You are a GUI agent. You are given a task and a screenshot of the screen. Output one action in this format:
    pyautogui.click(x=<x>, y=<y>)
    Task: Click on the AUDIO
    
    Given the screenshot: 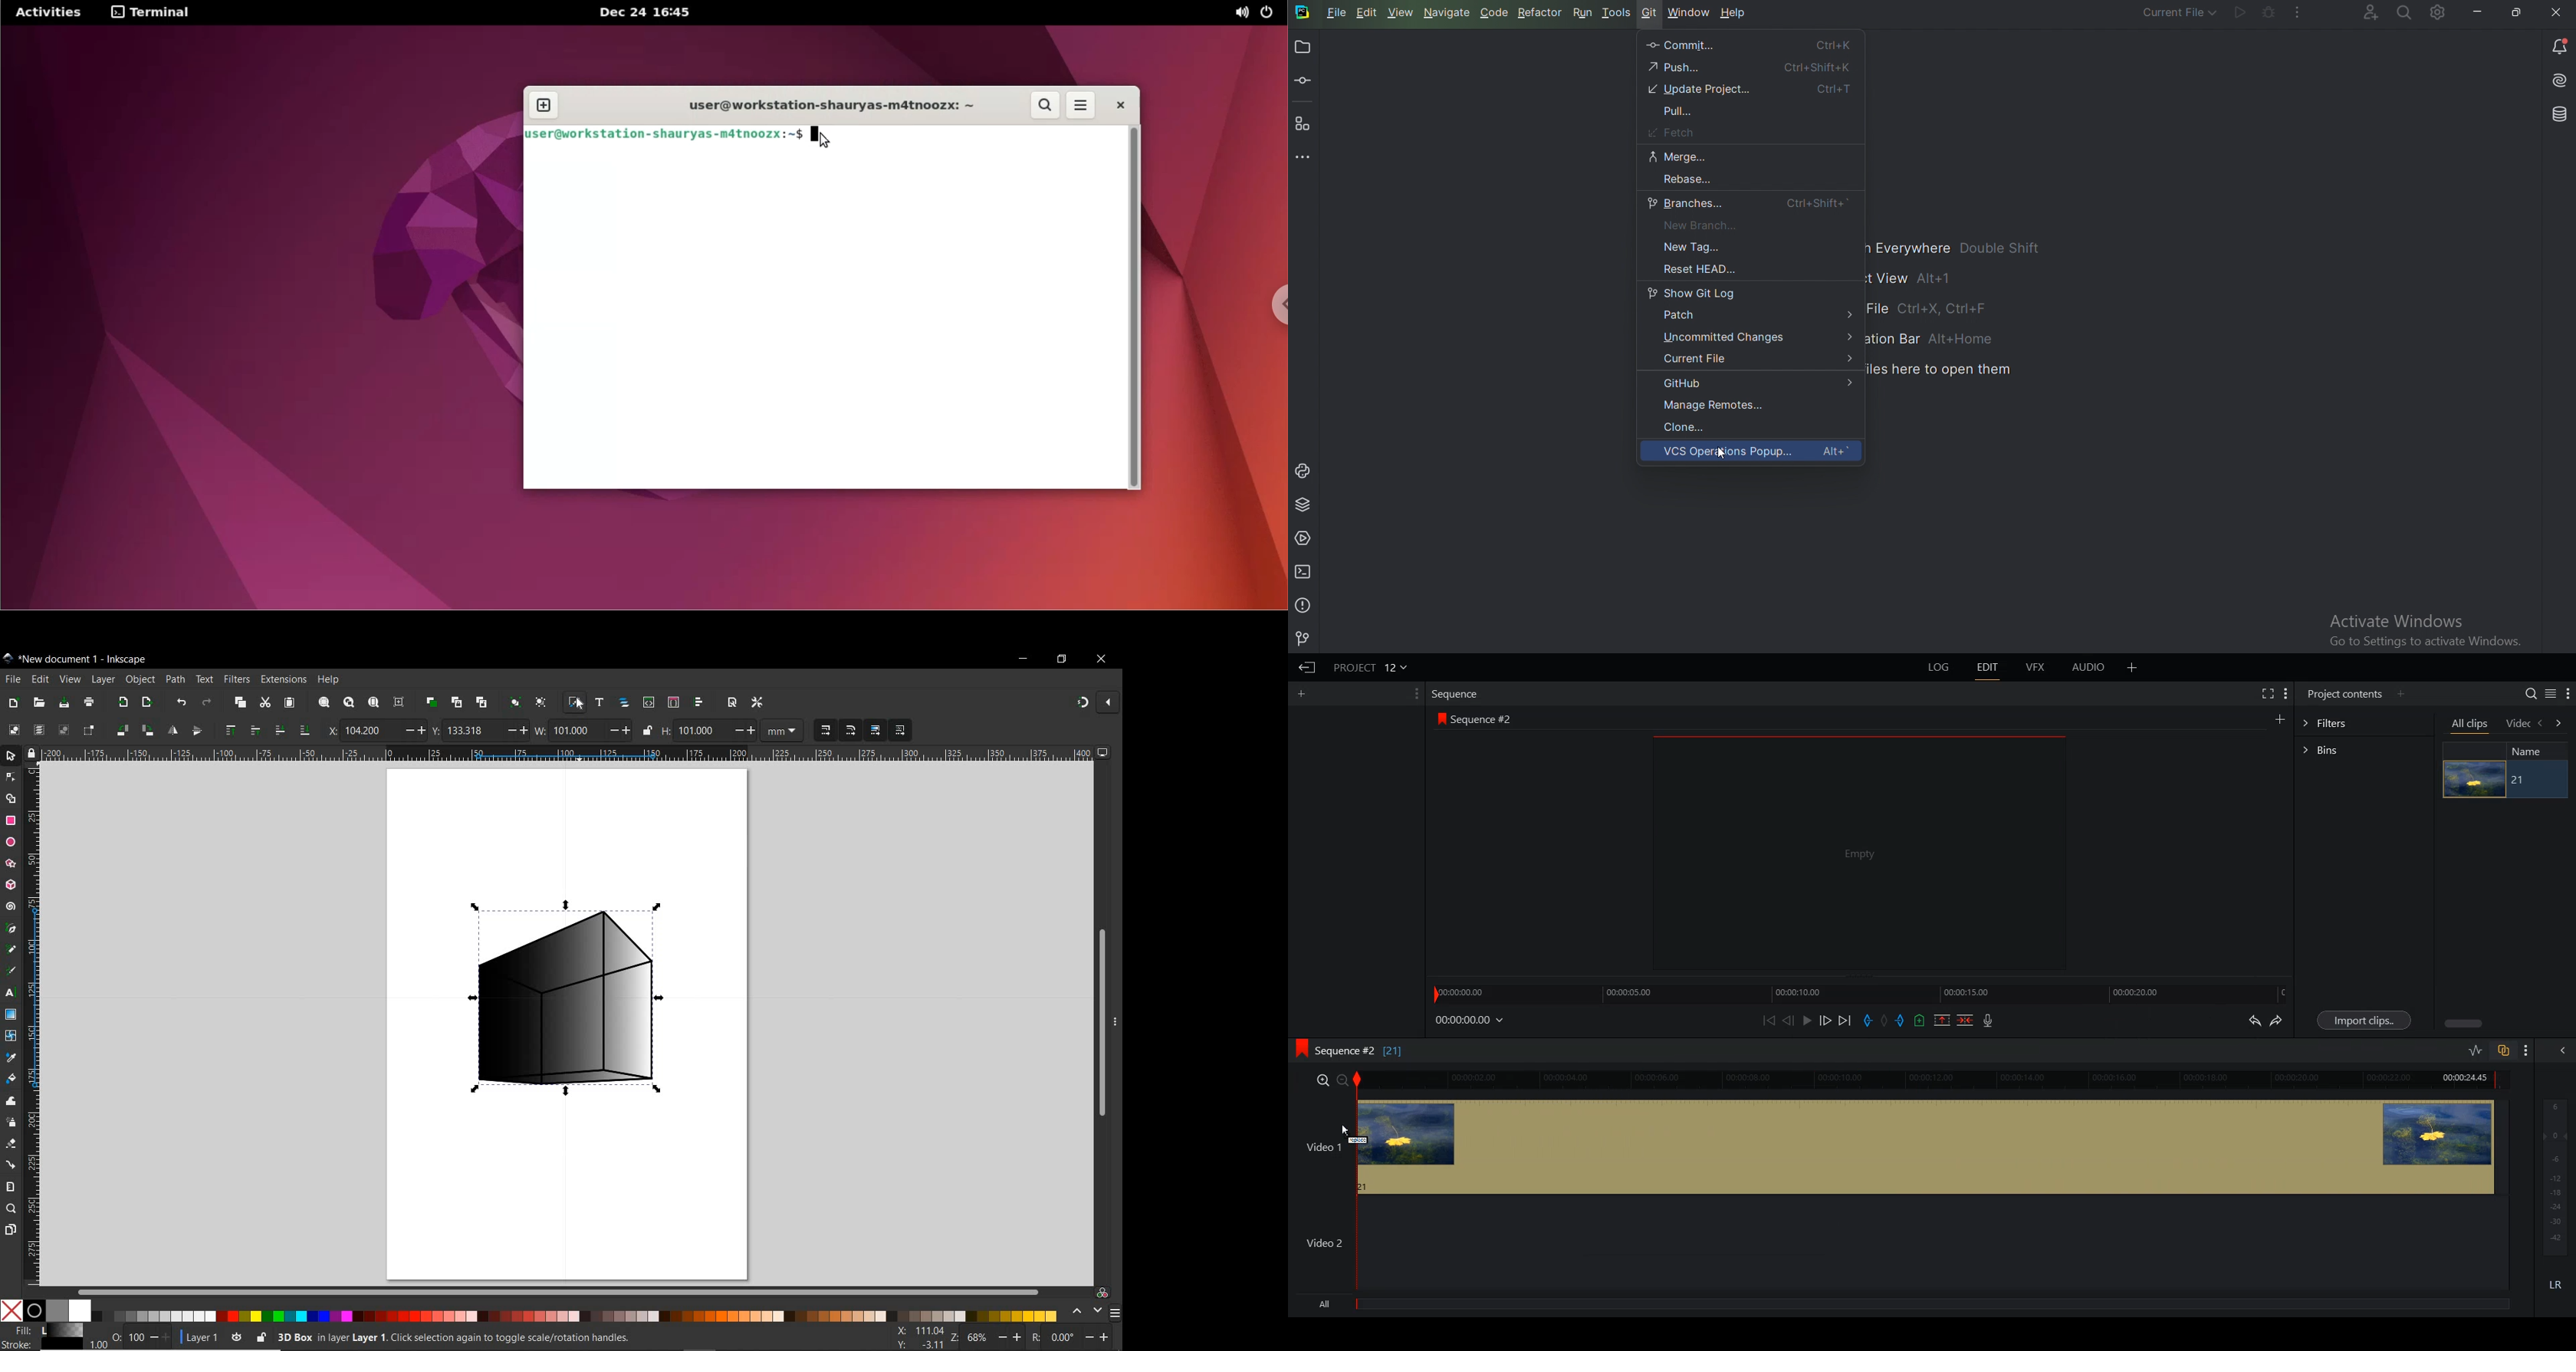 What is the action you would take?
    pyautogui.click(x=2089, y=667)
    